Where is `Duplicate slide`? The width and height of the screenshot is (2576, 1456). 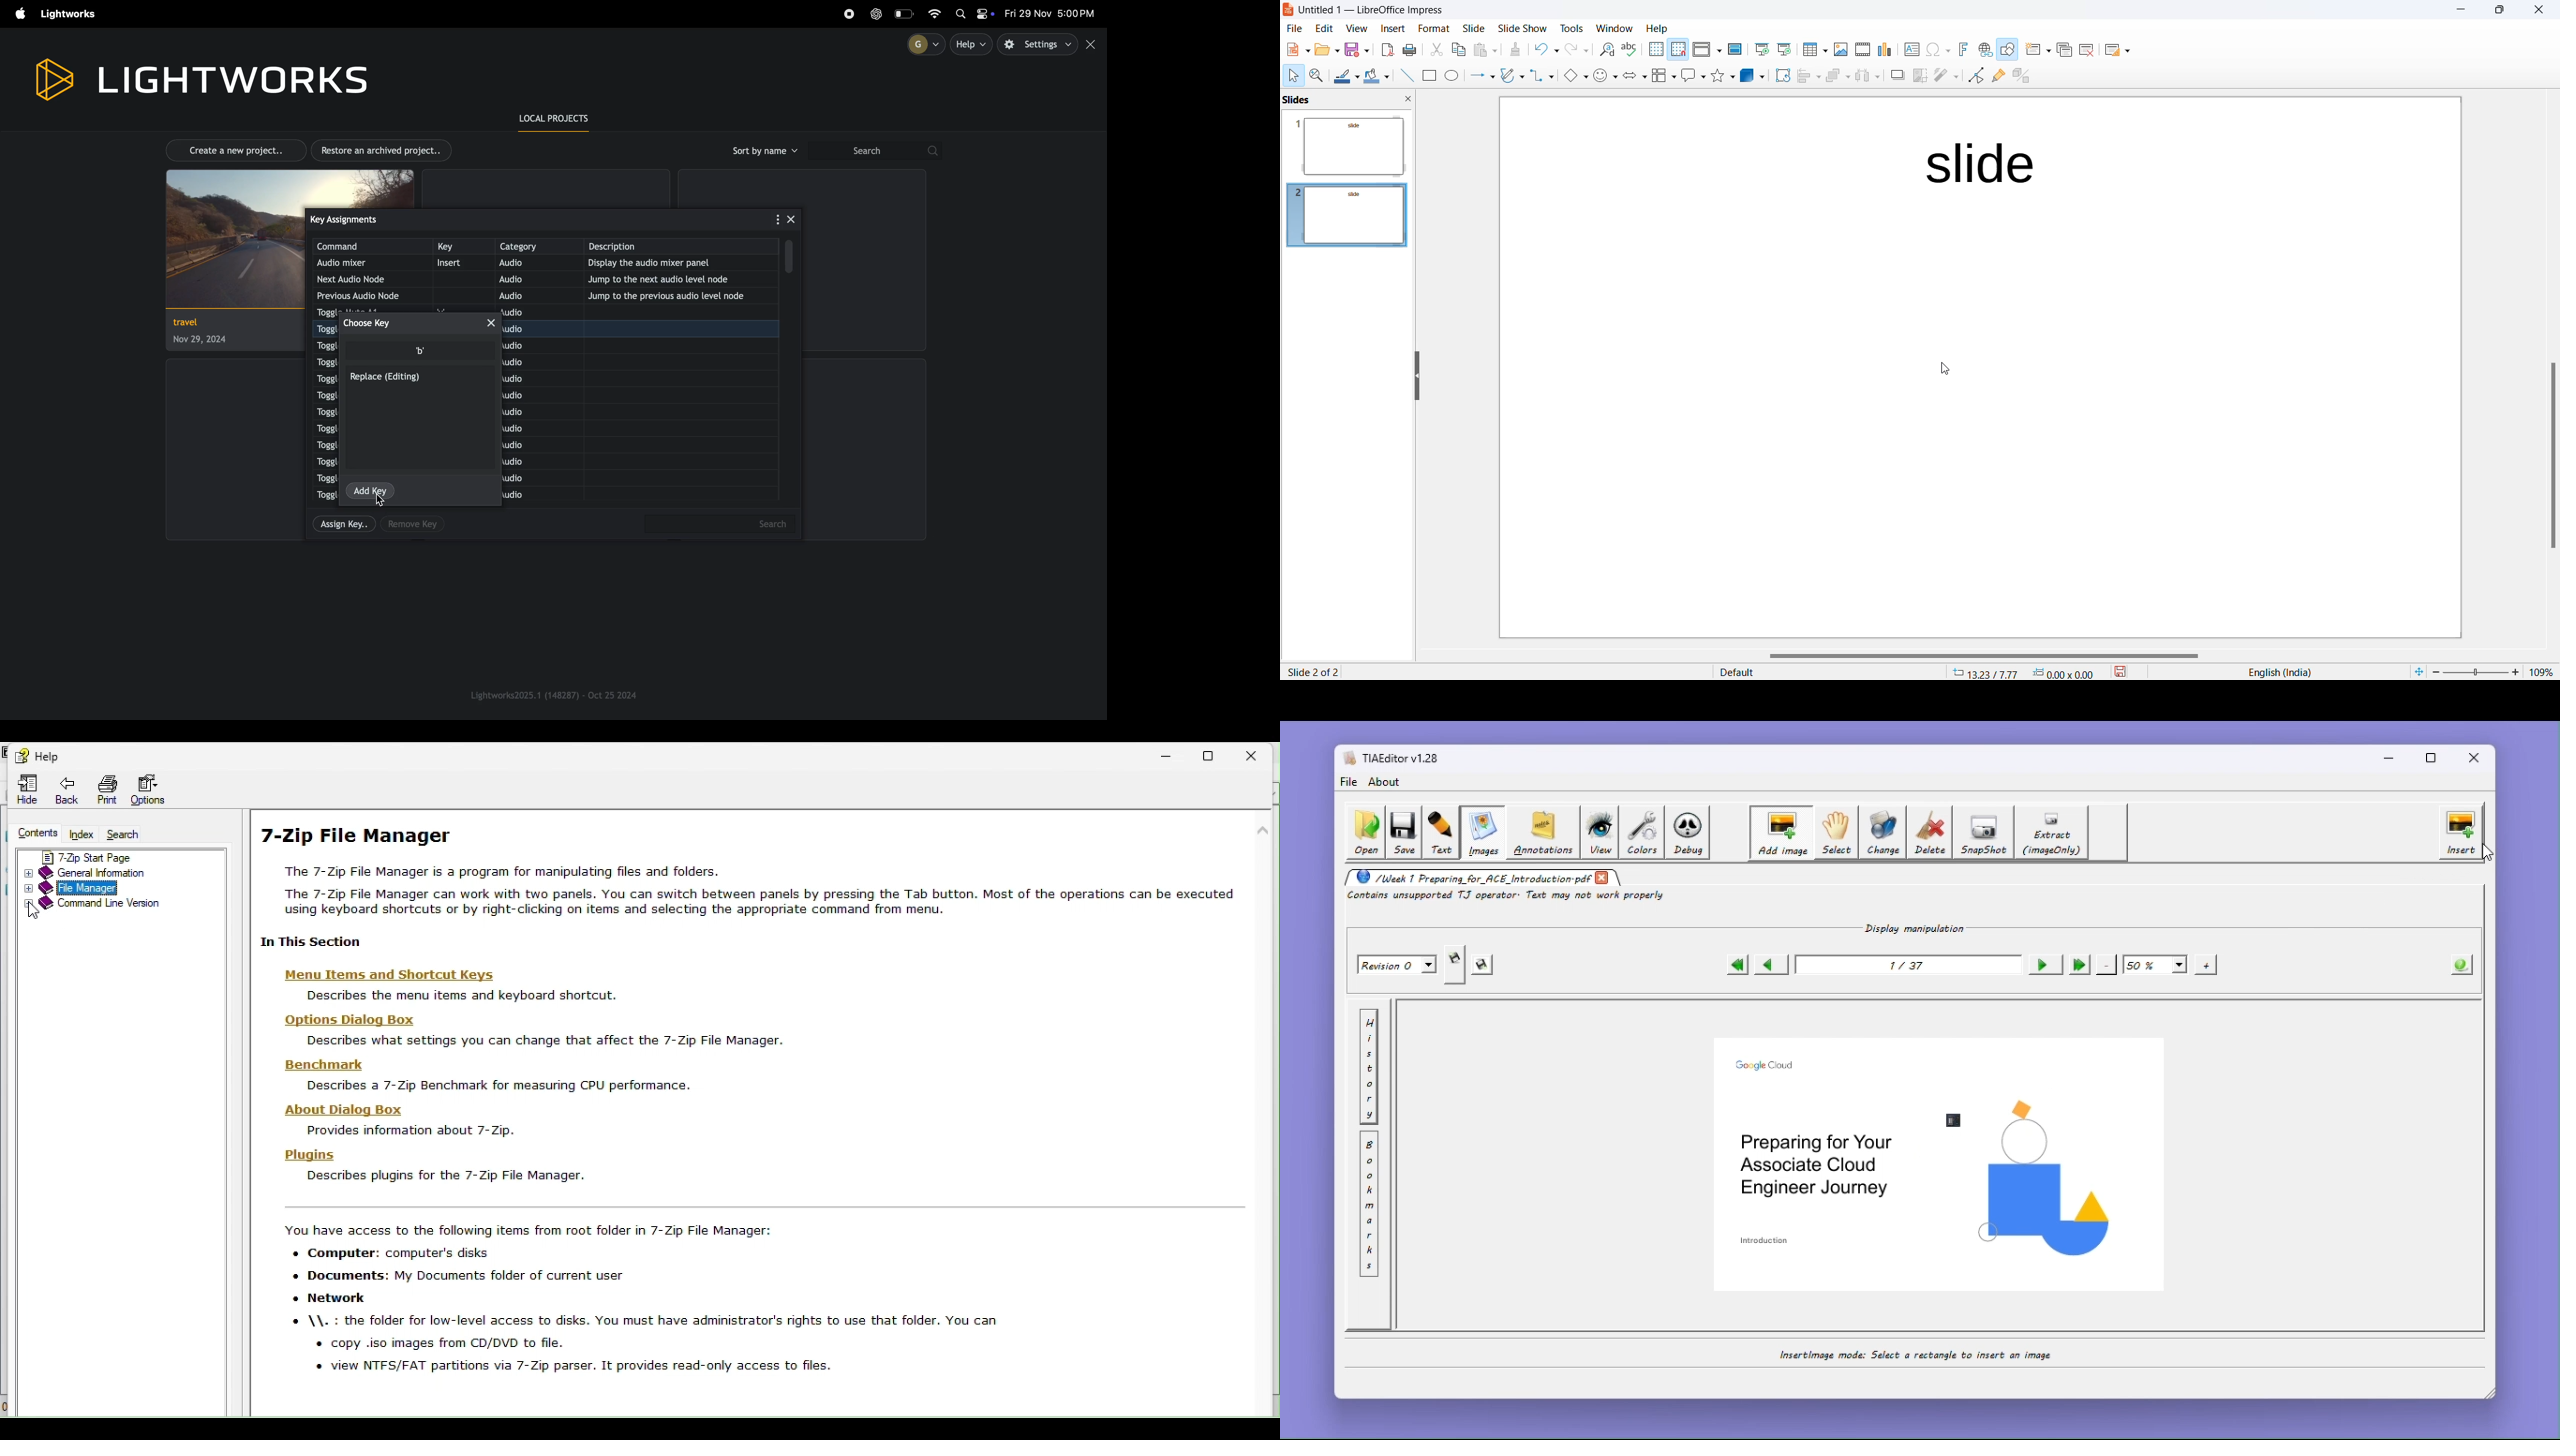
Duplicate slide is located at coordinates (2062, 52).